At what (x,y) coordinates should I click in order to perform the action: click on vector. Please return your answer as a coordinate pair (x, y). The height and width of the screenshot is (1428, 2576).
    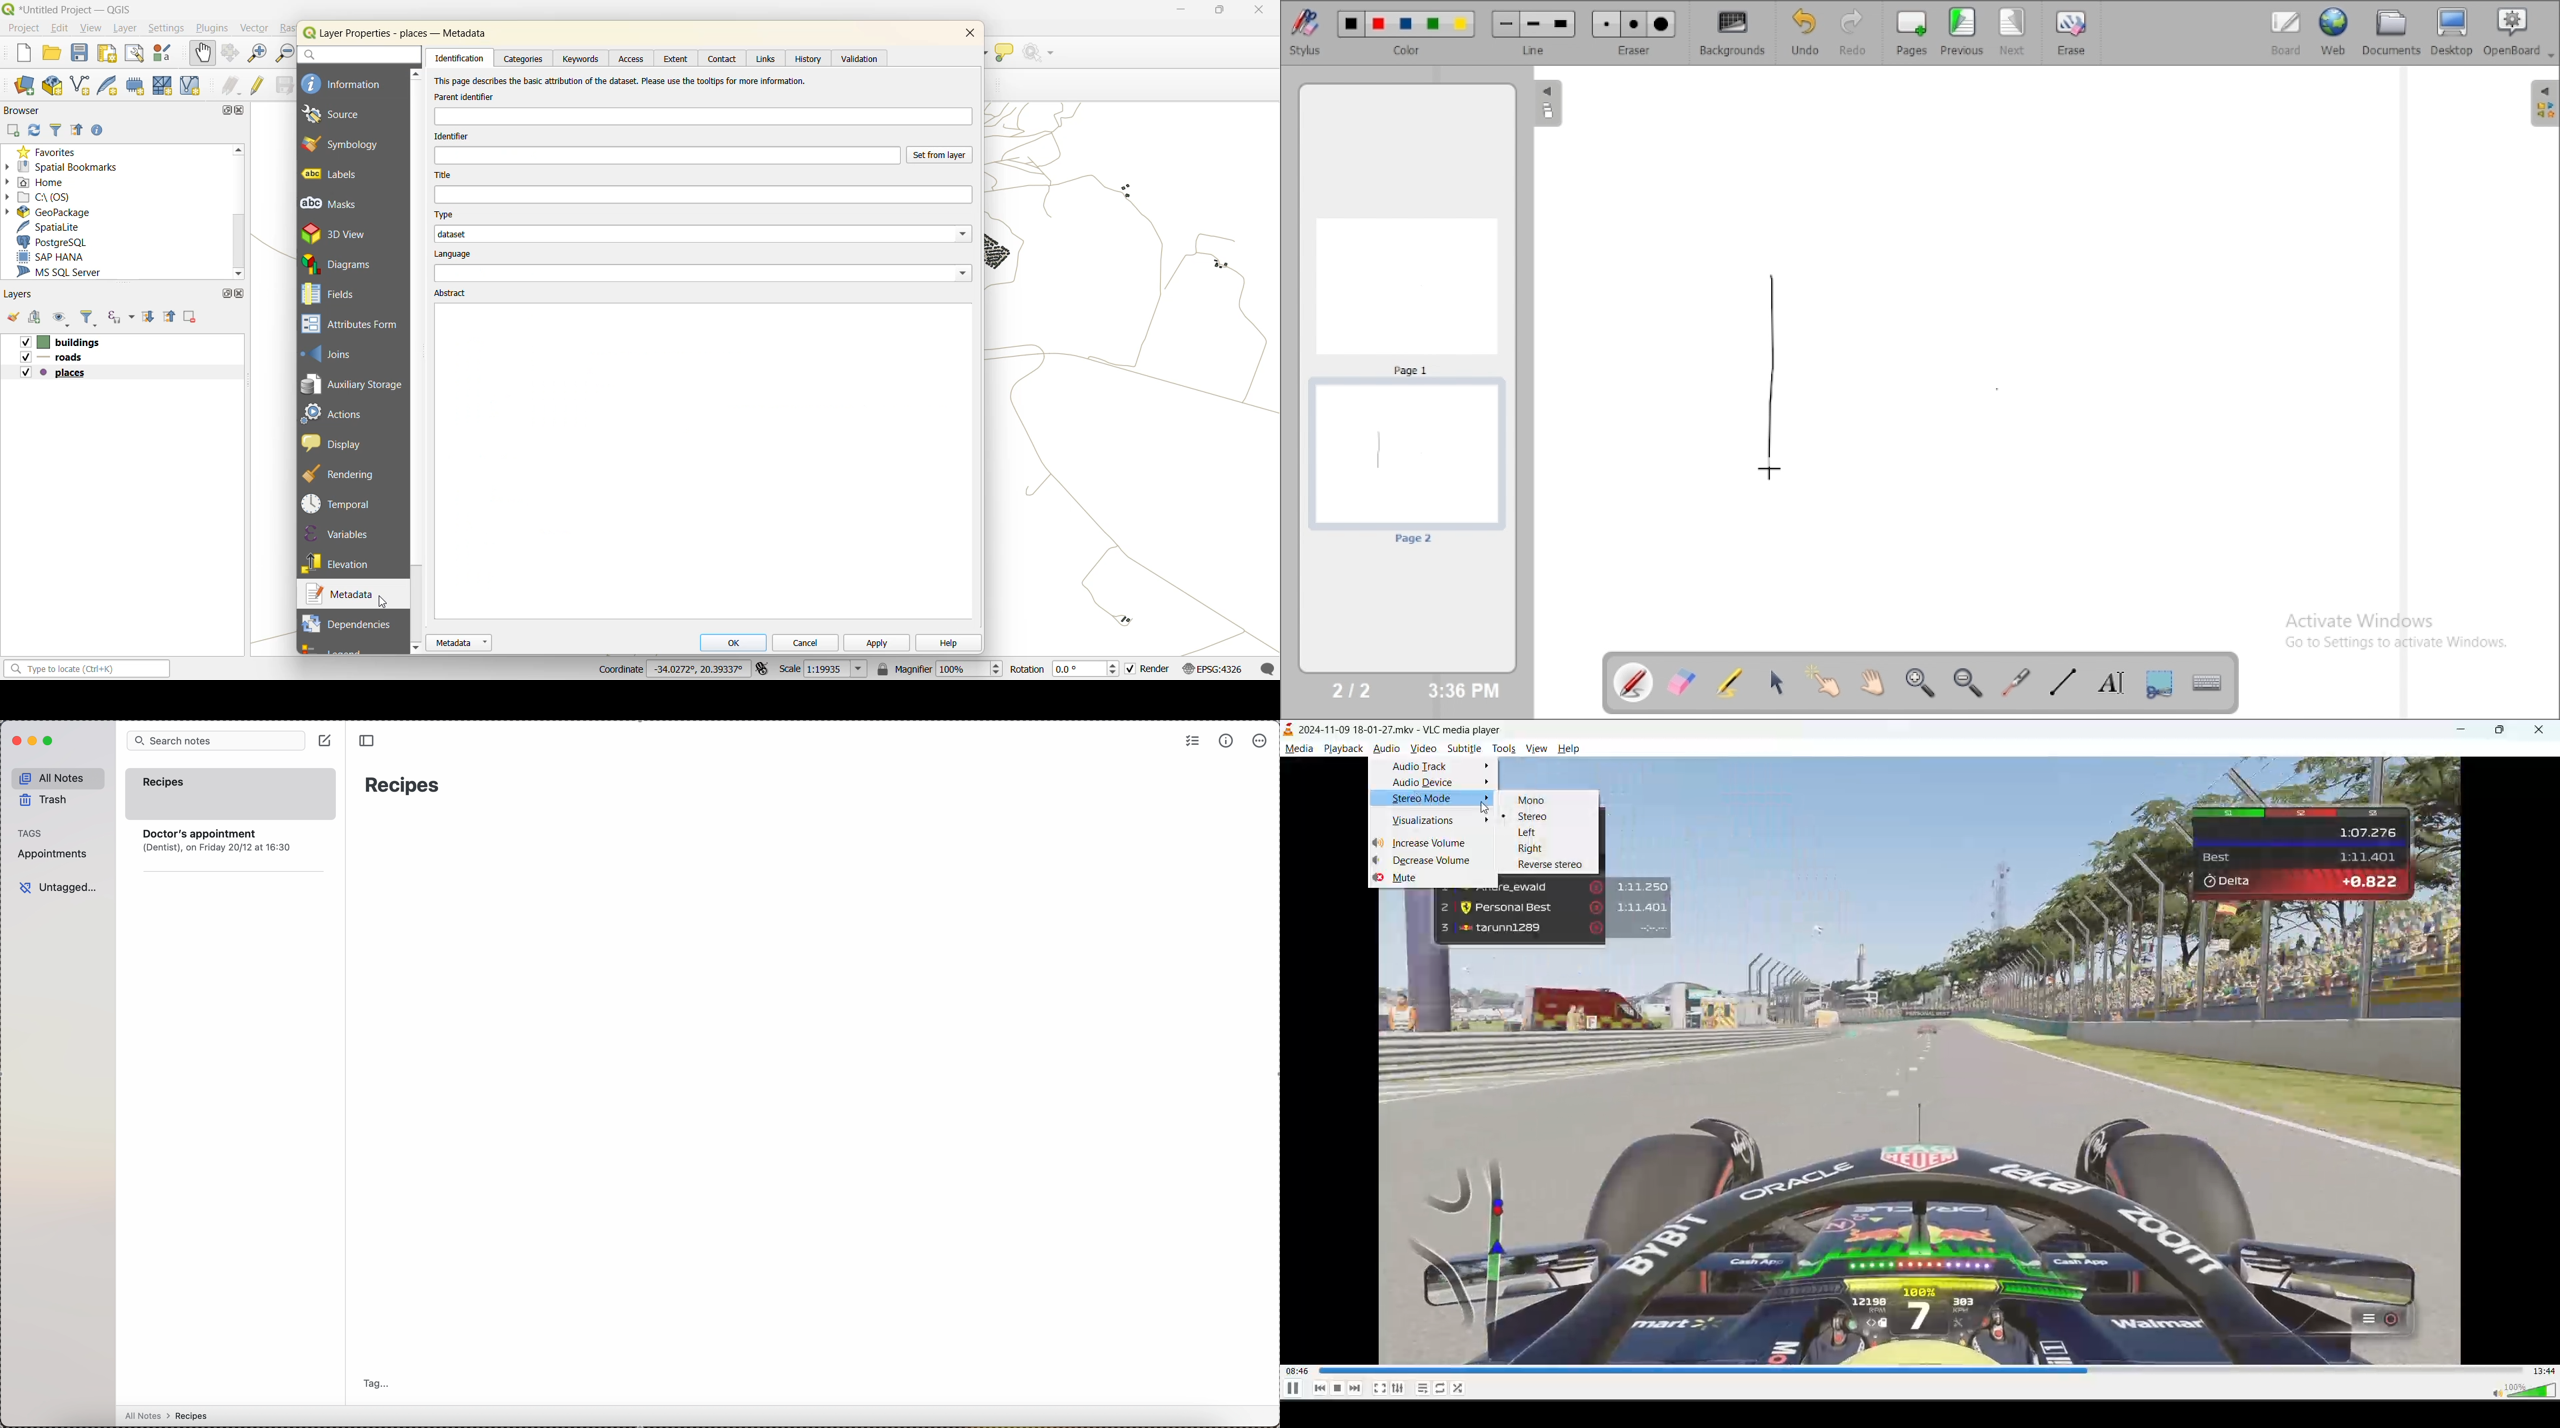
    Looking at the image, I should click on (258, 28).